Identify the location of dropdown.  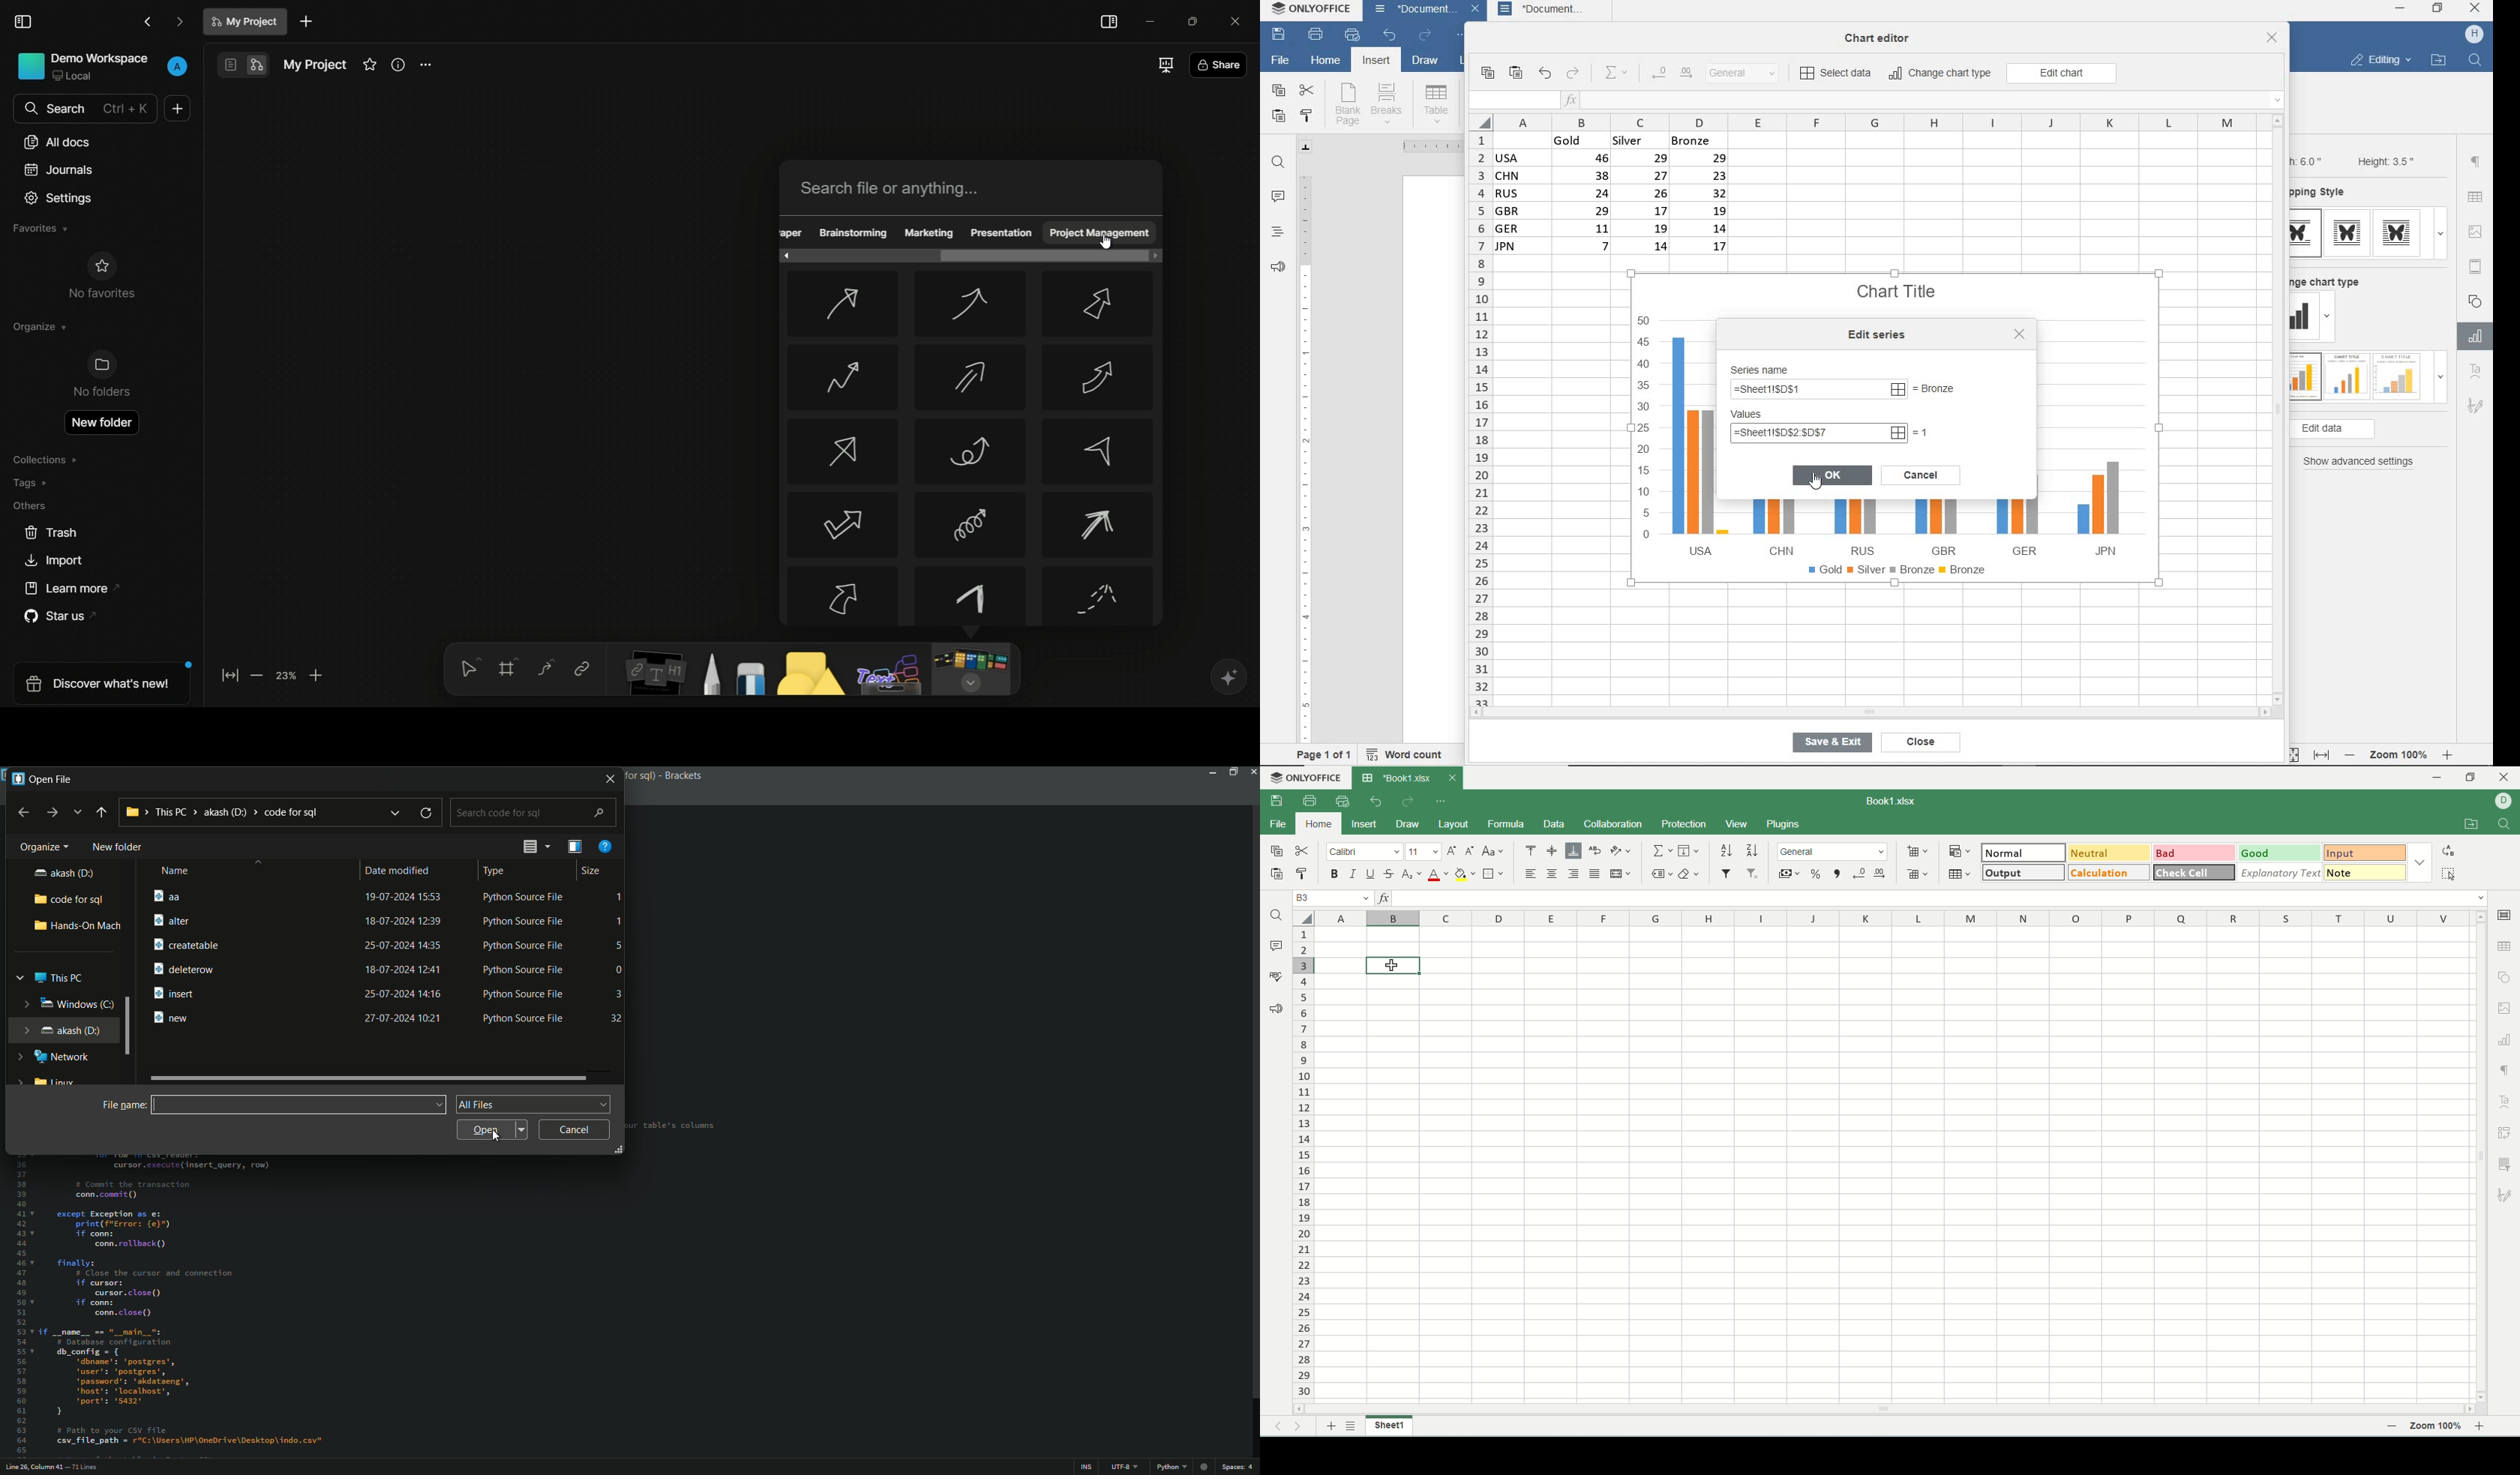
(2441, 381).